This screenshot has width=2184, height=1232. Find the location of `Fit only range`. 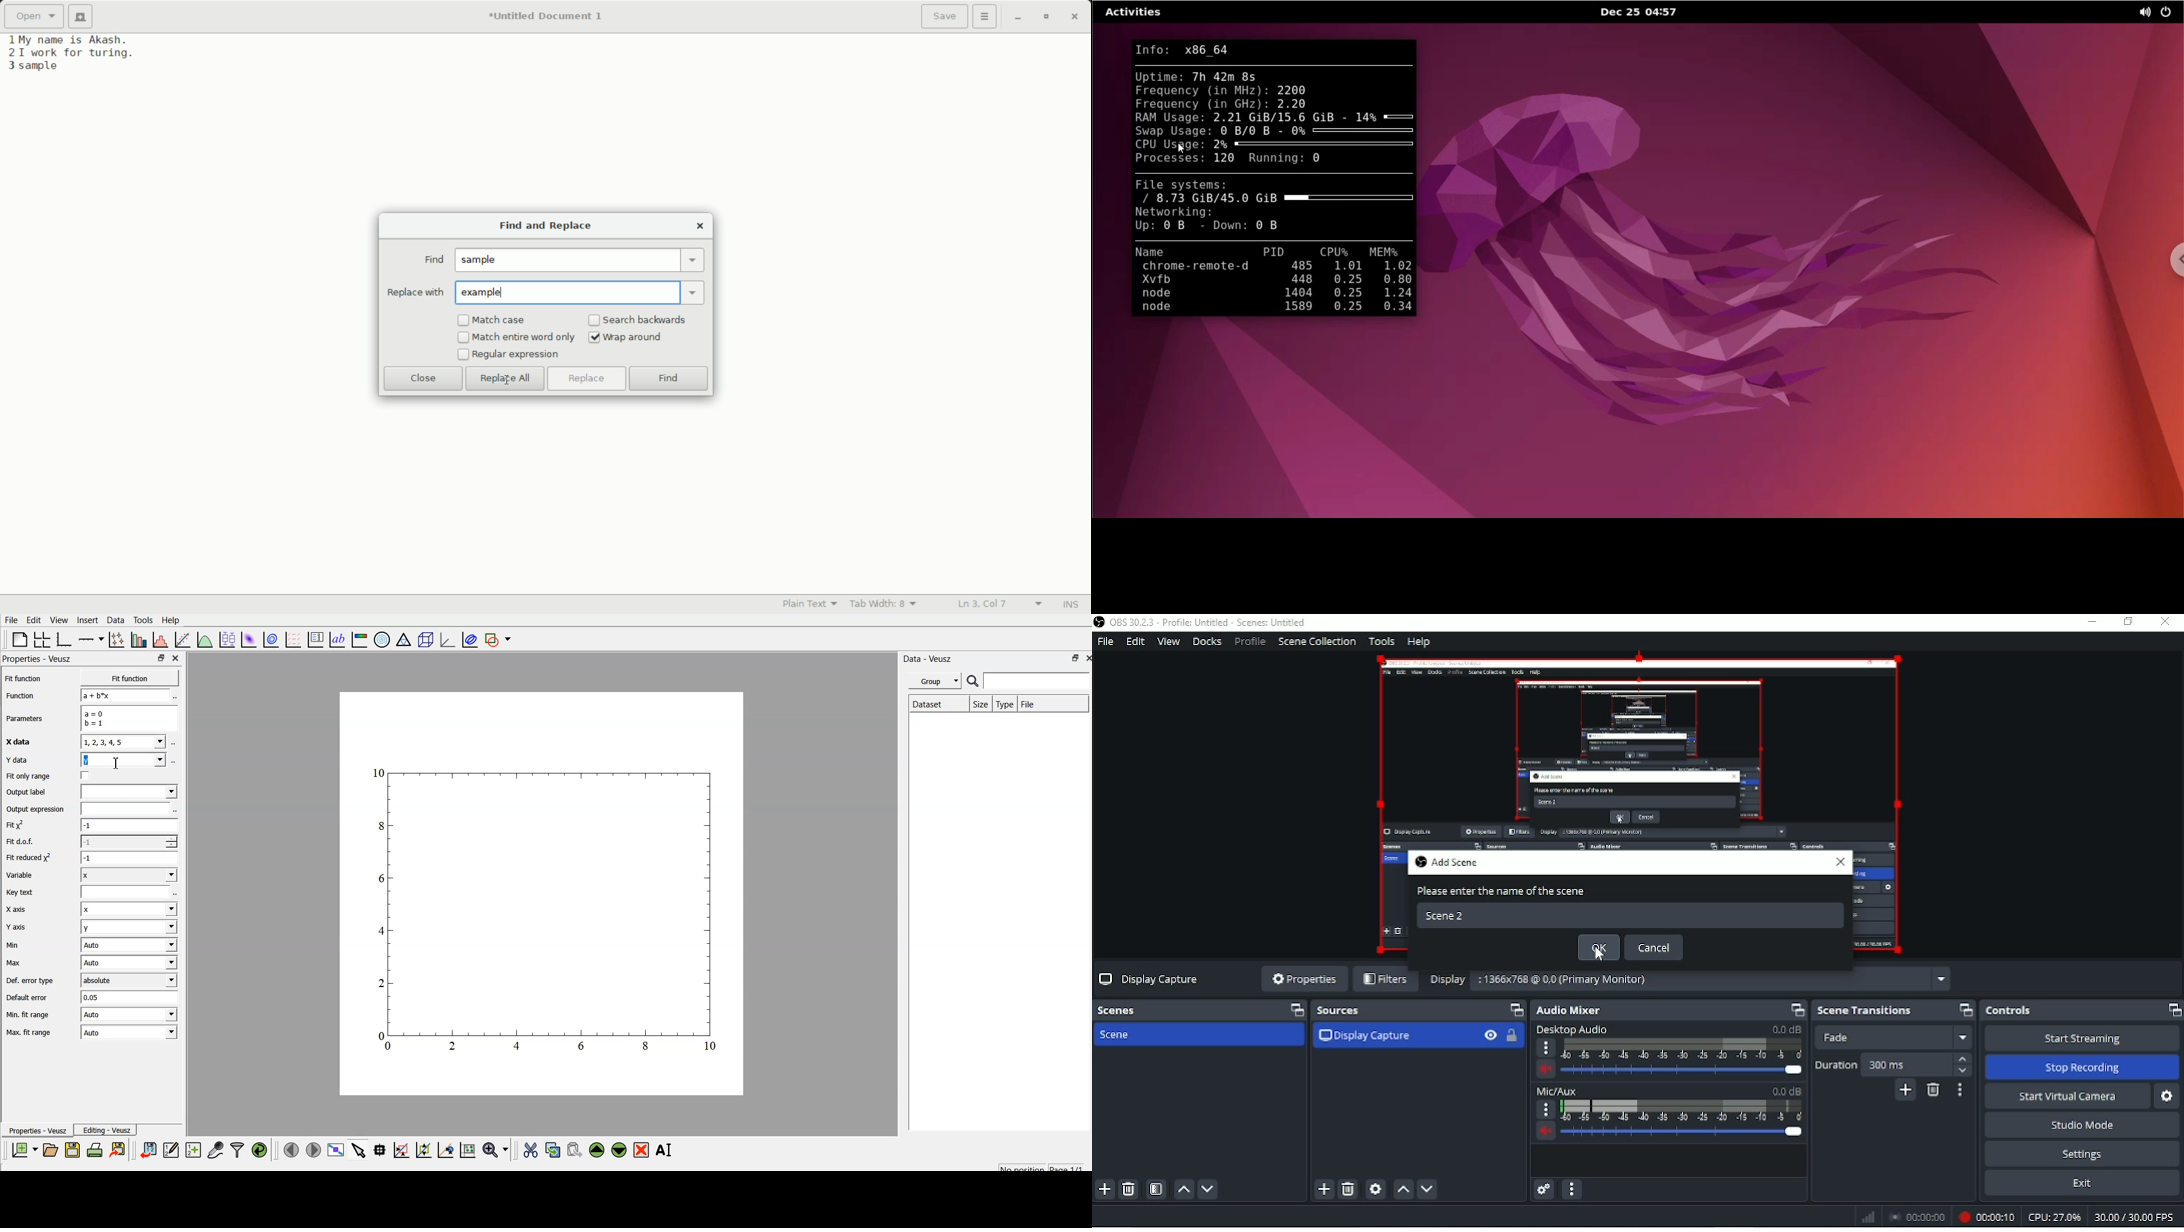

Fit only range is located at coordinates (35, 776).